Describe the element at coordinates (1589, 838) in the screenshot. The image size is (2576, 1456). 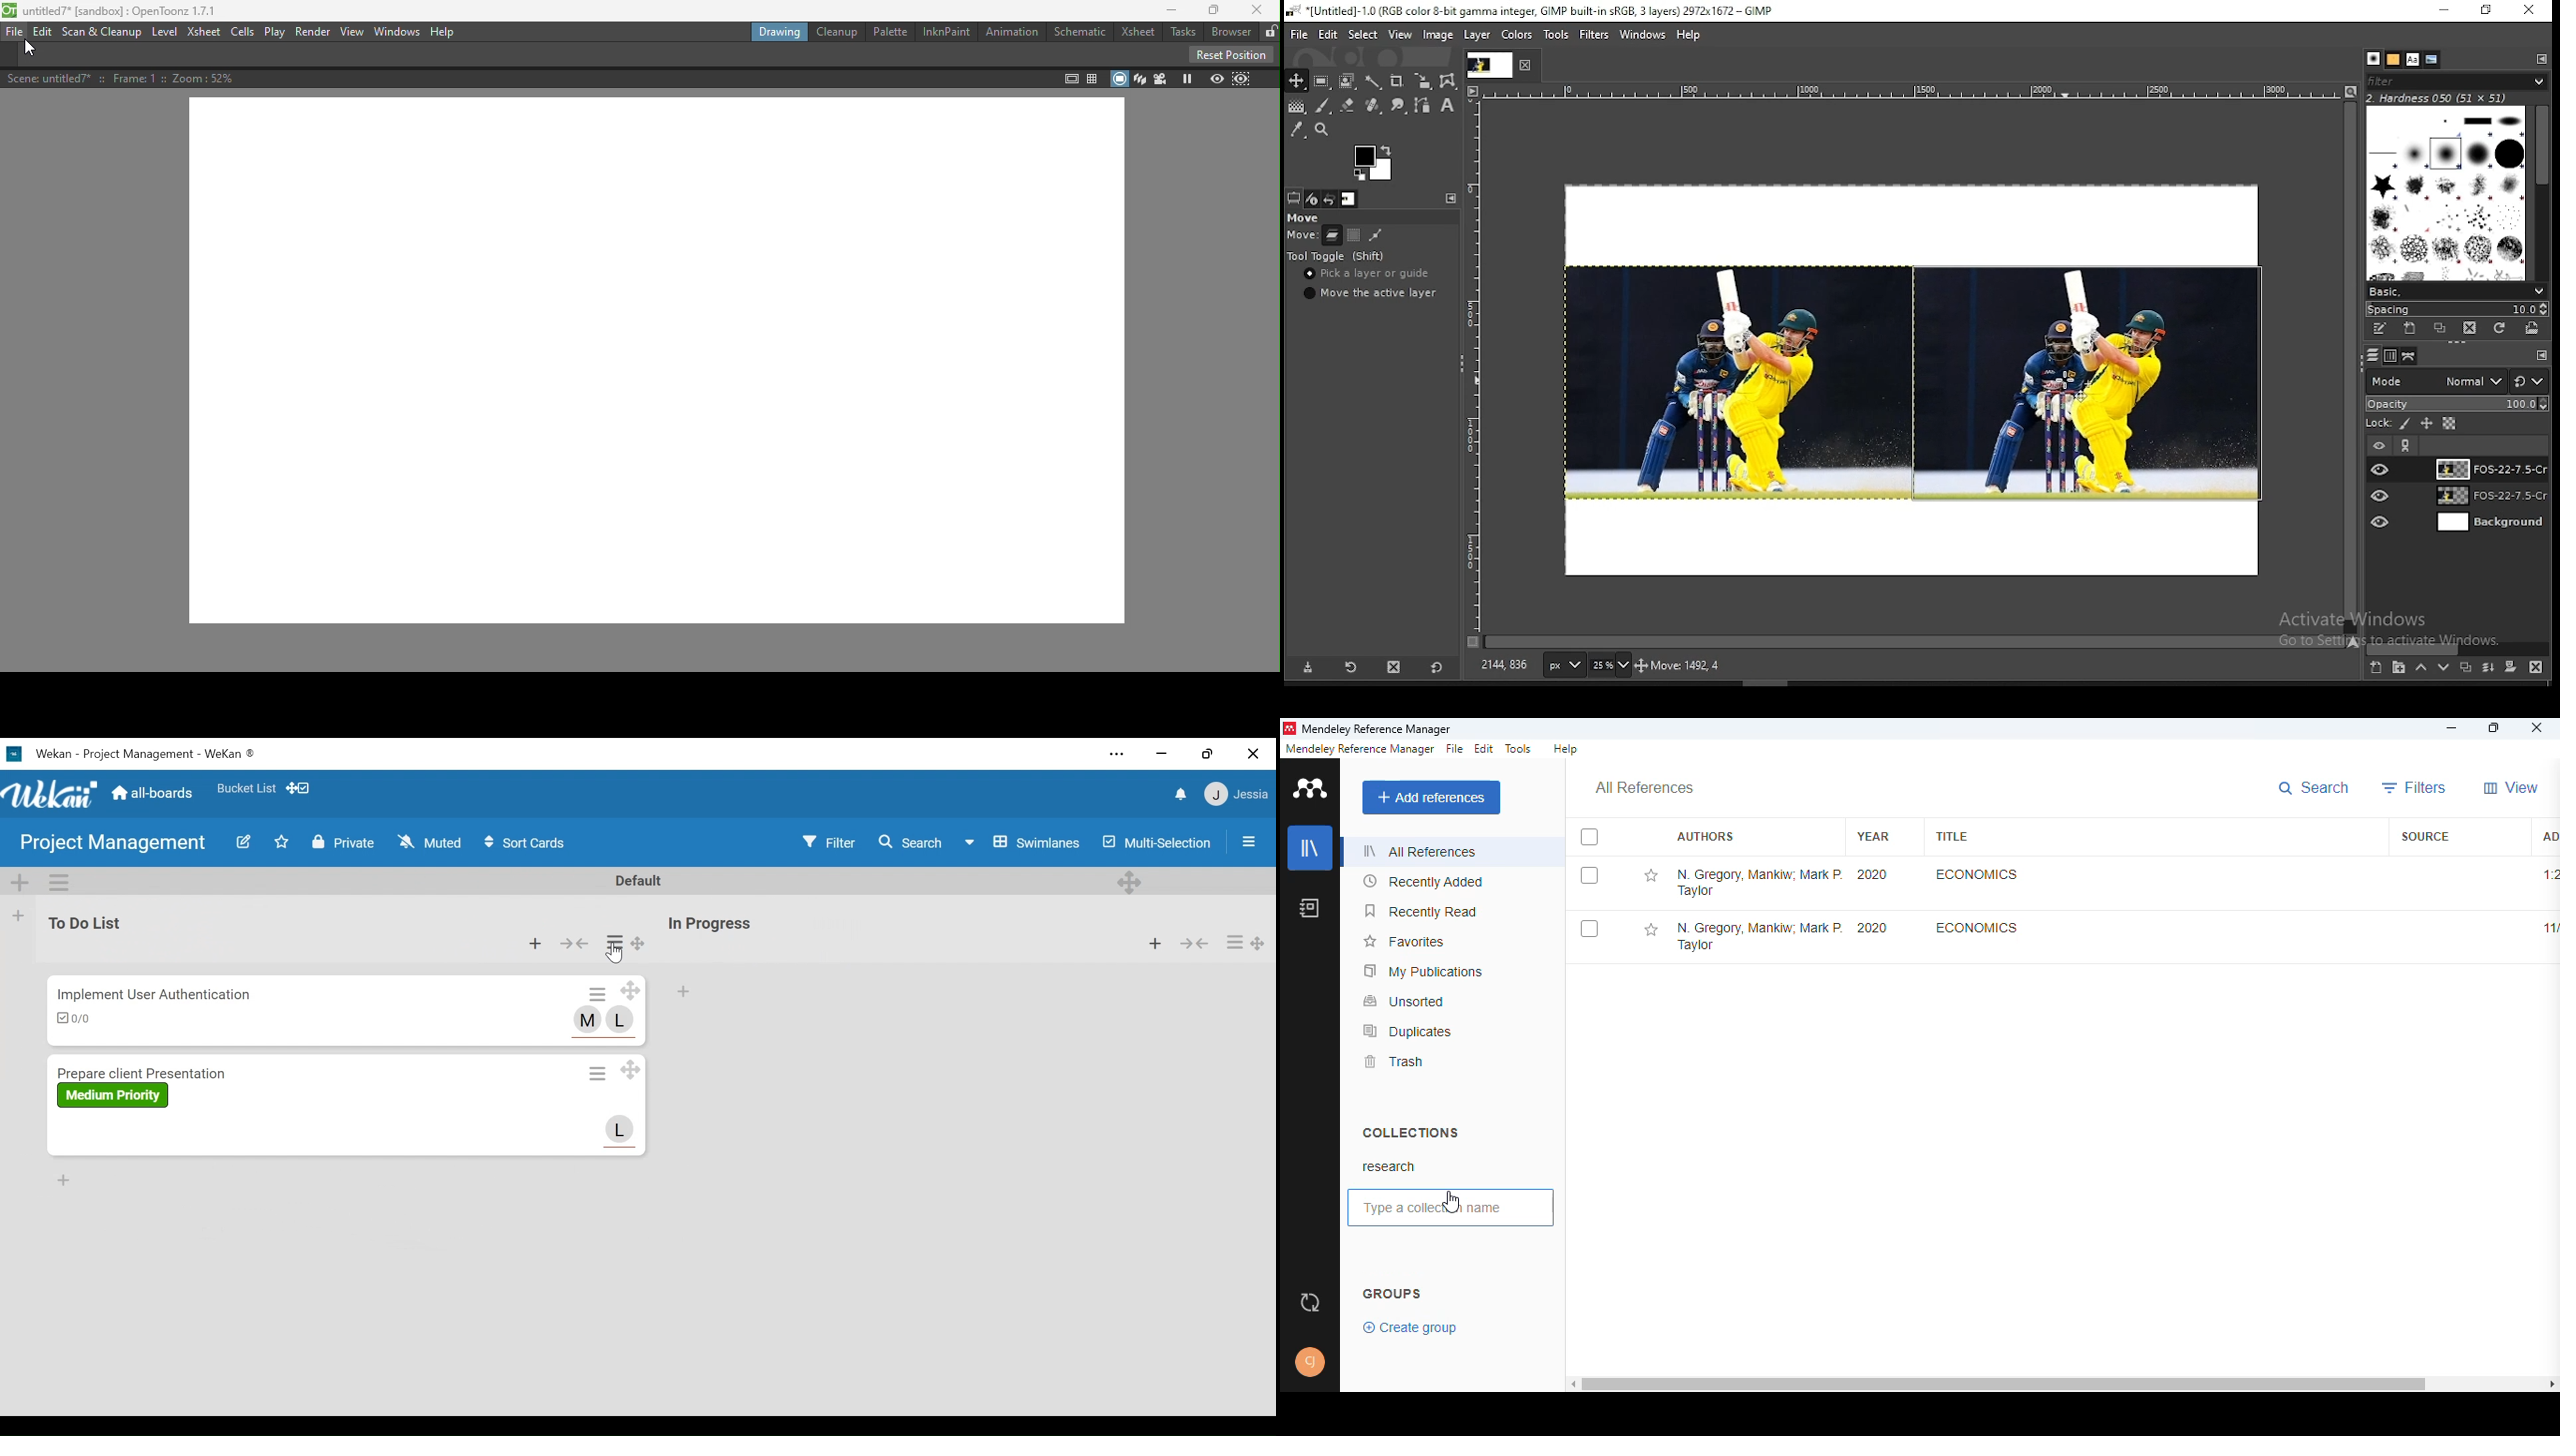
I see `select` at that location.